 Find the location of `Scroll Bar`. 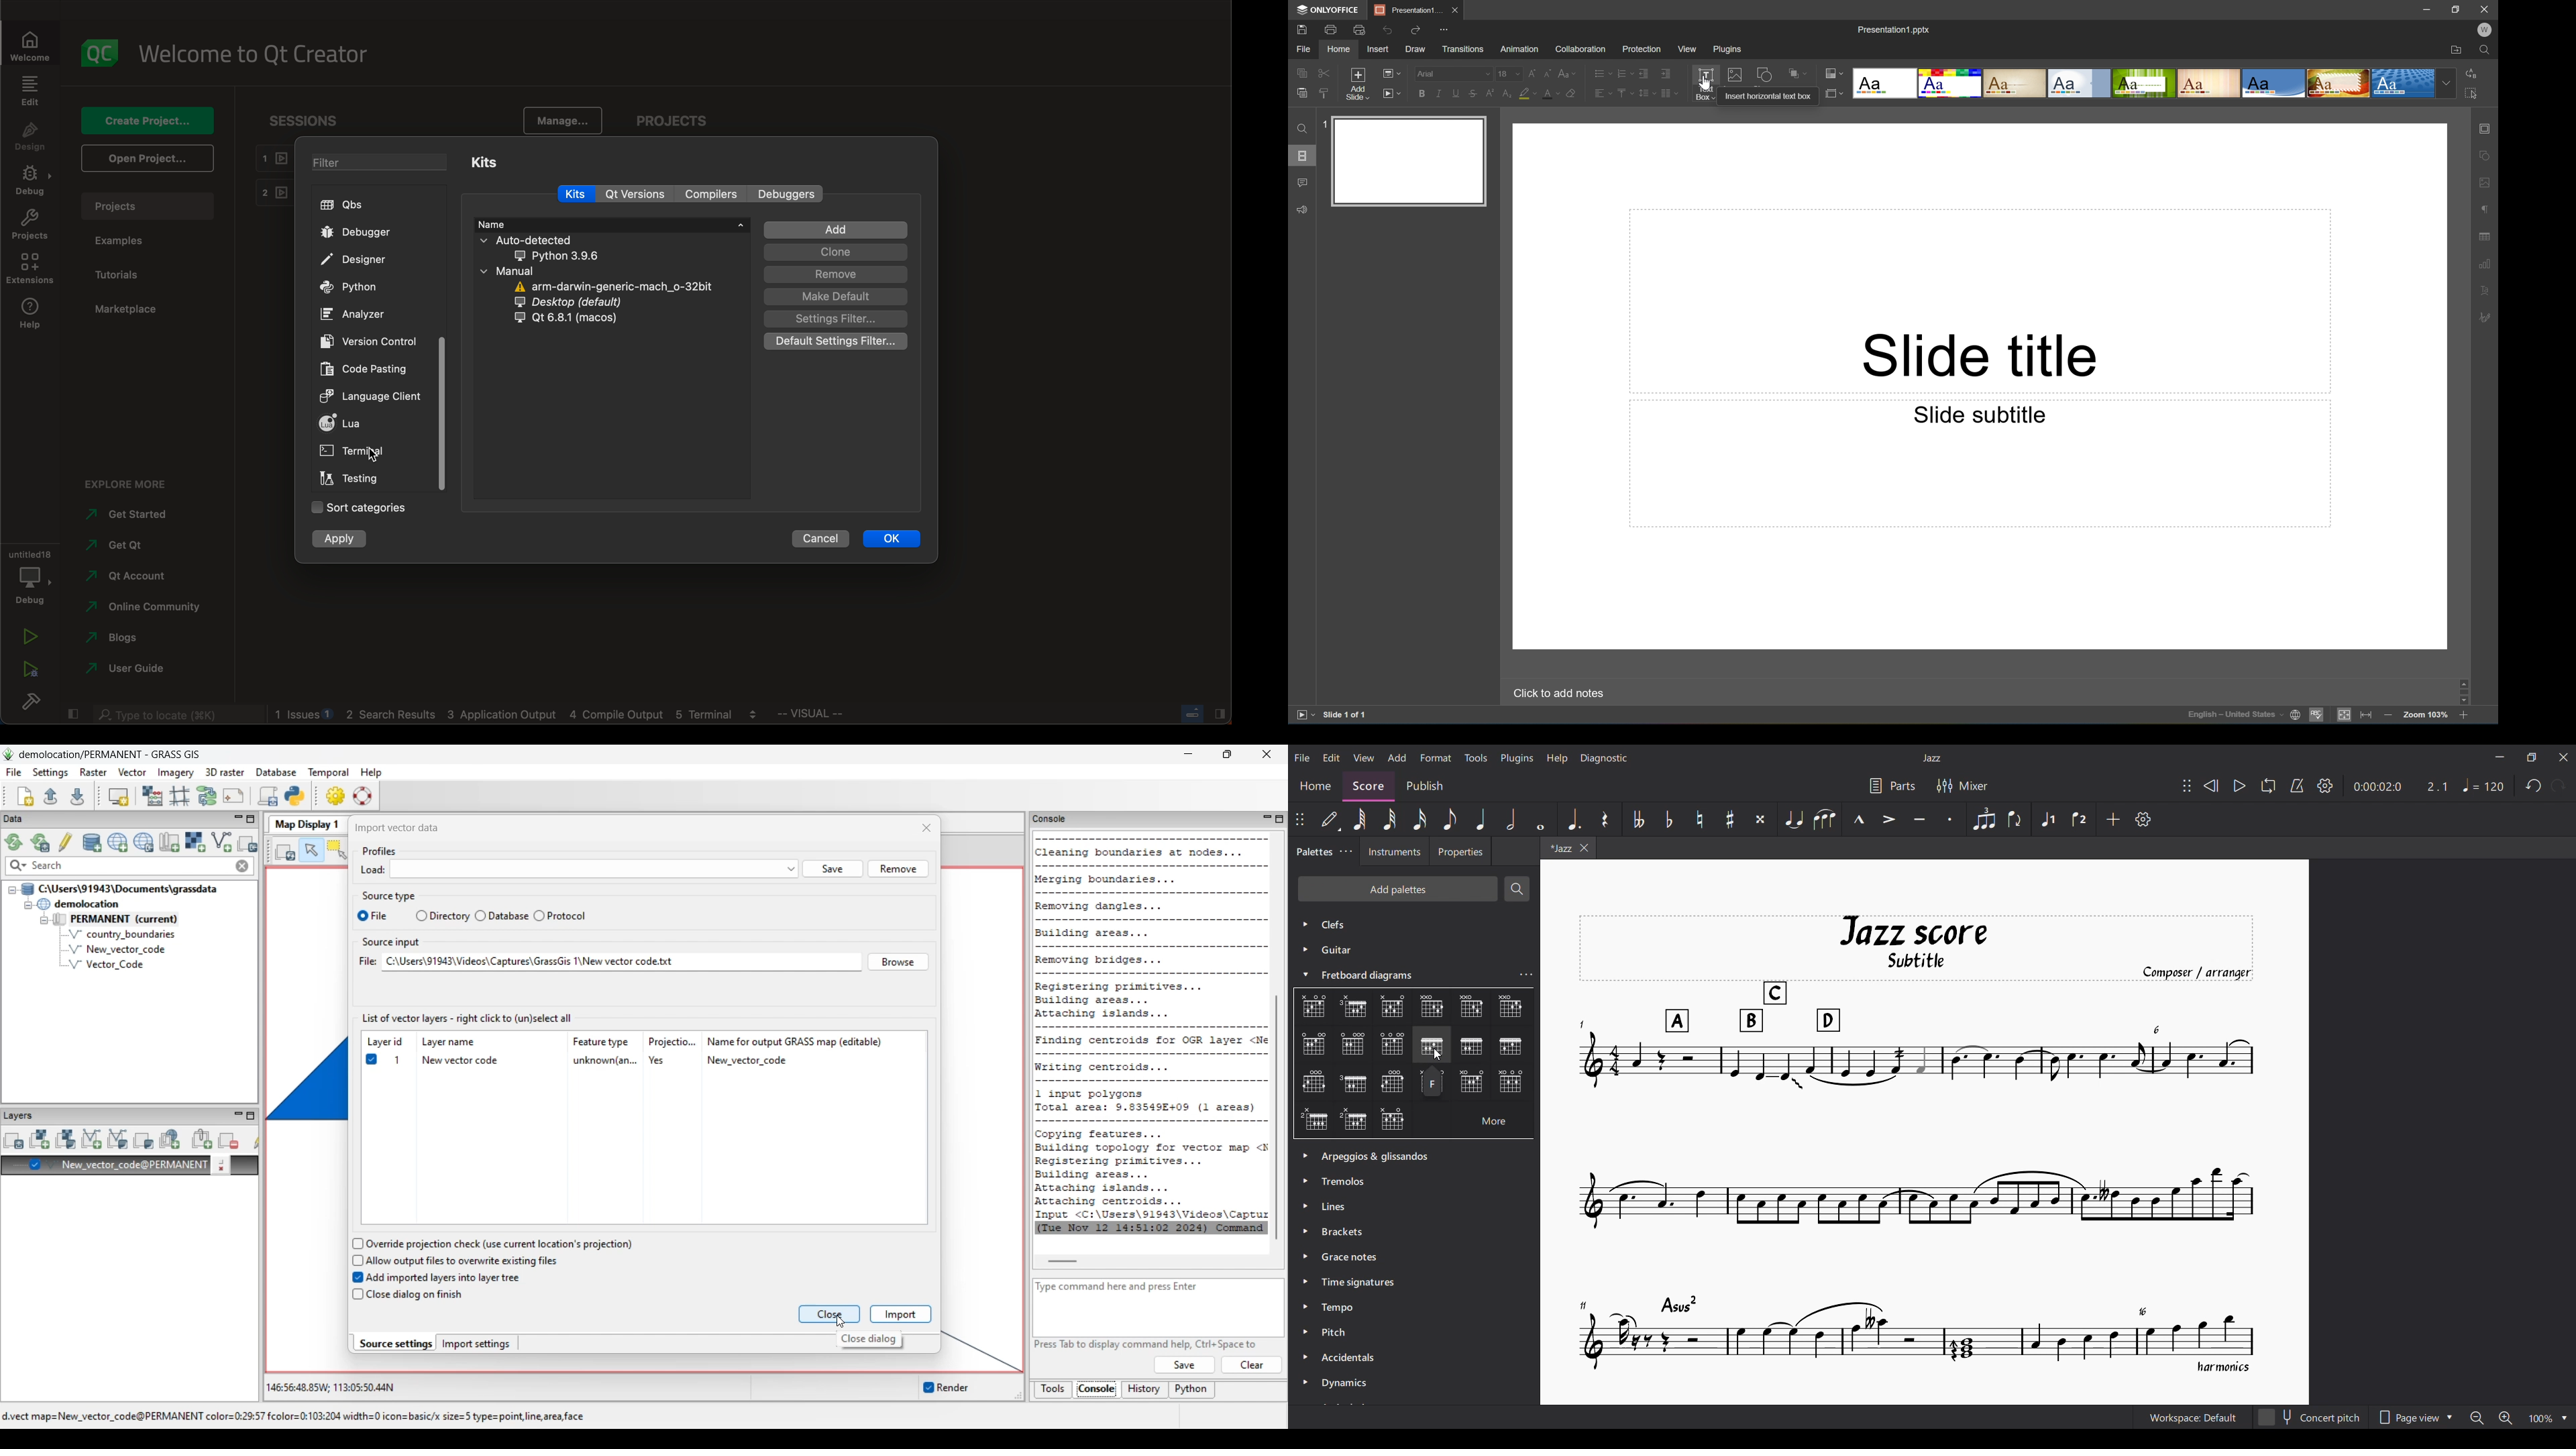

Scroll Bar is located at coordinates (2462, 690).